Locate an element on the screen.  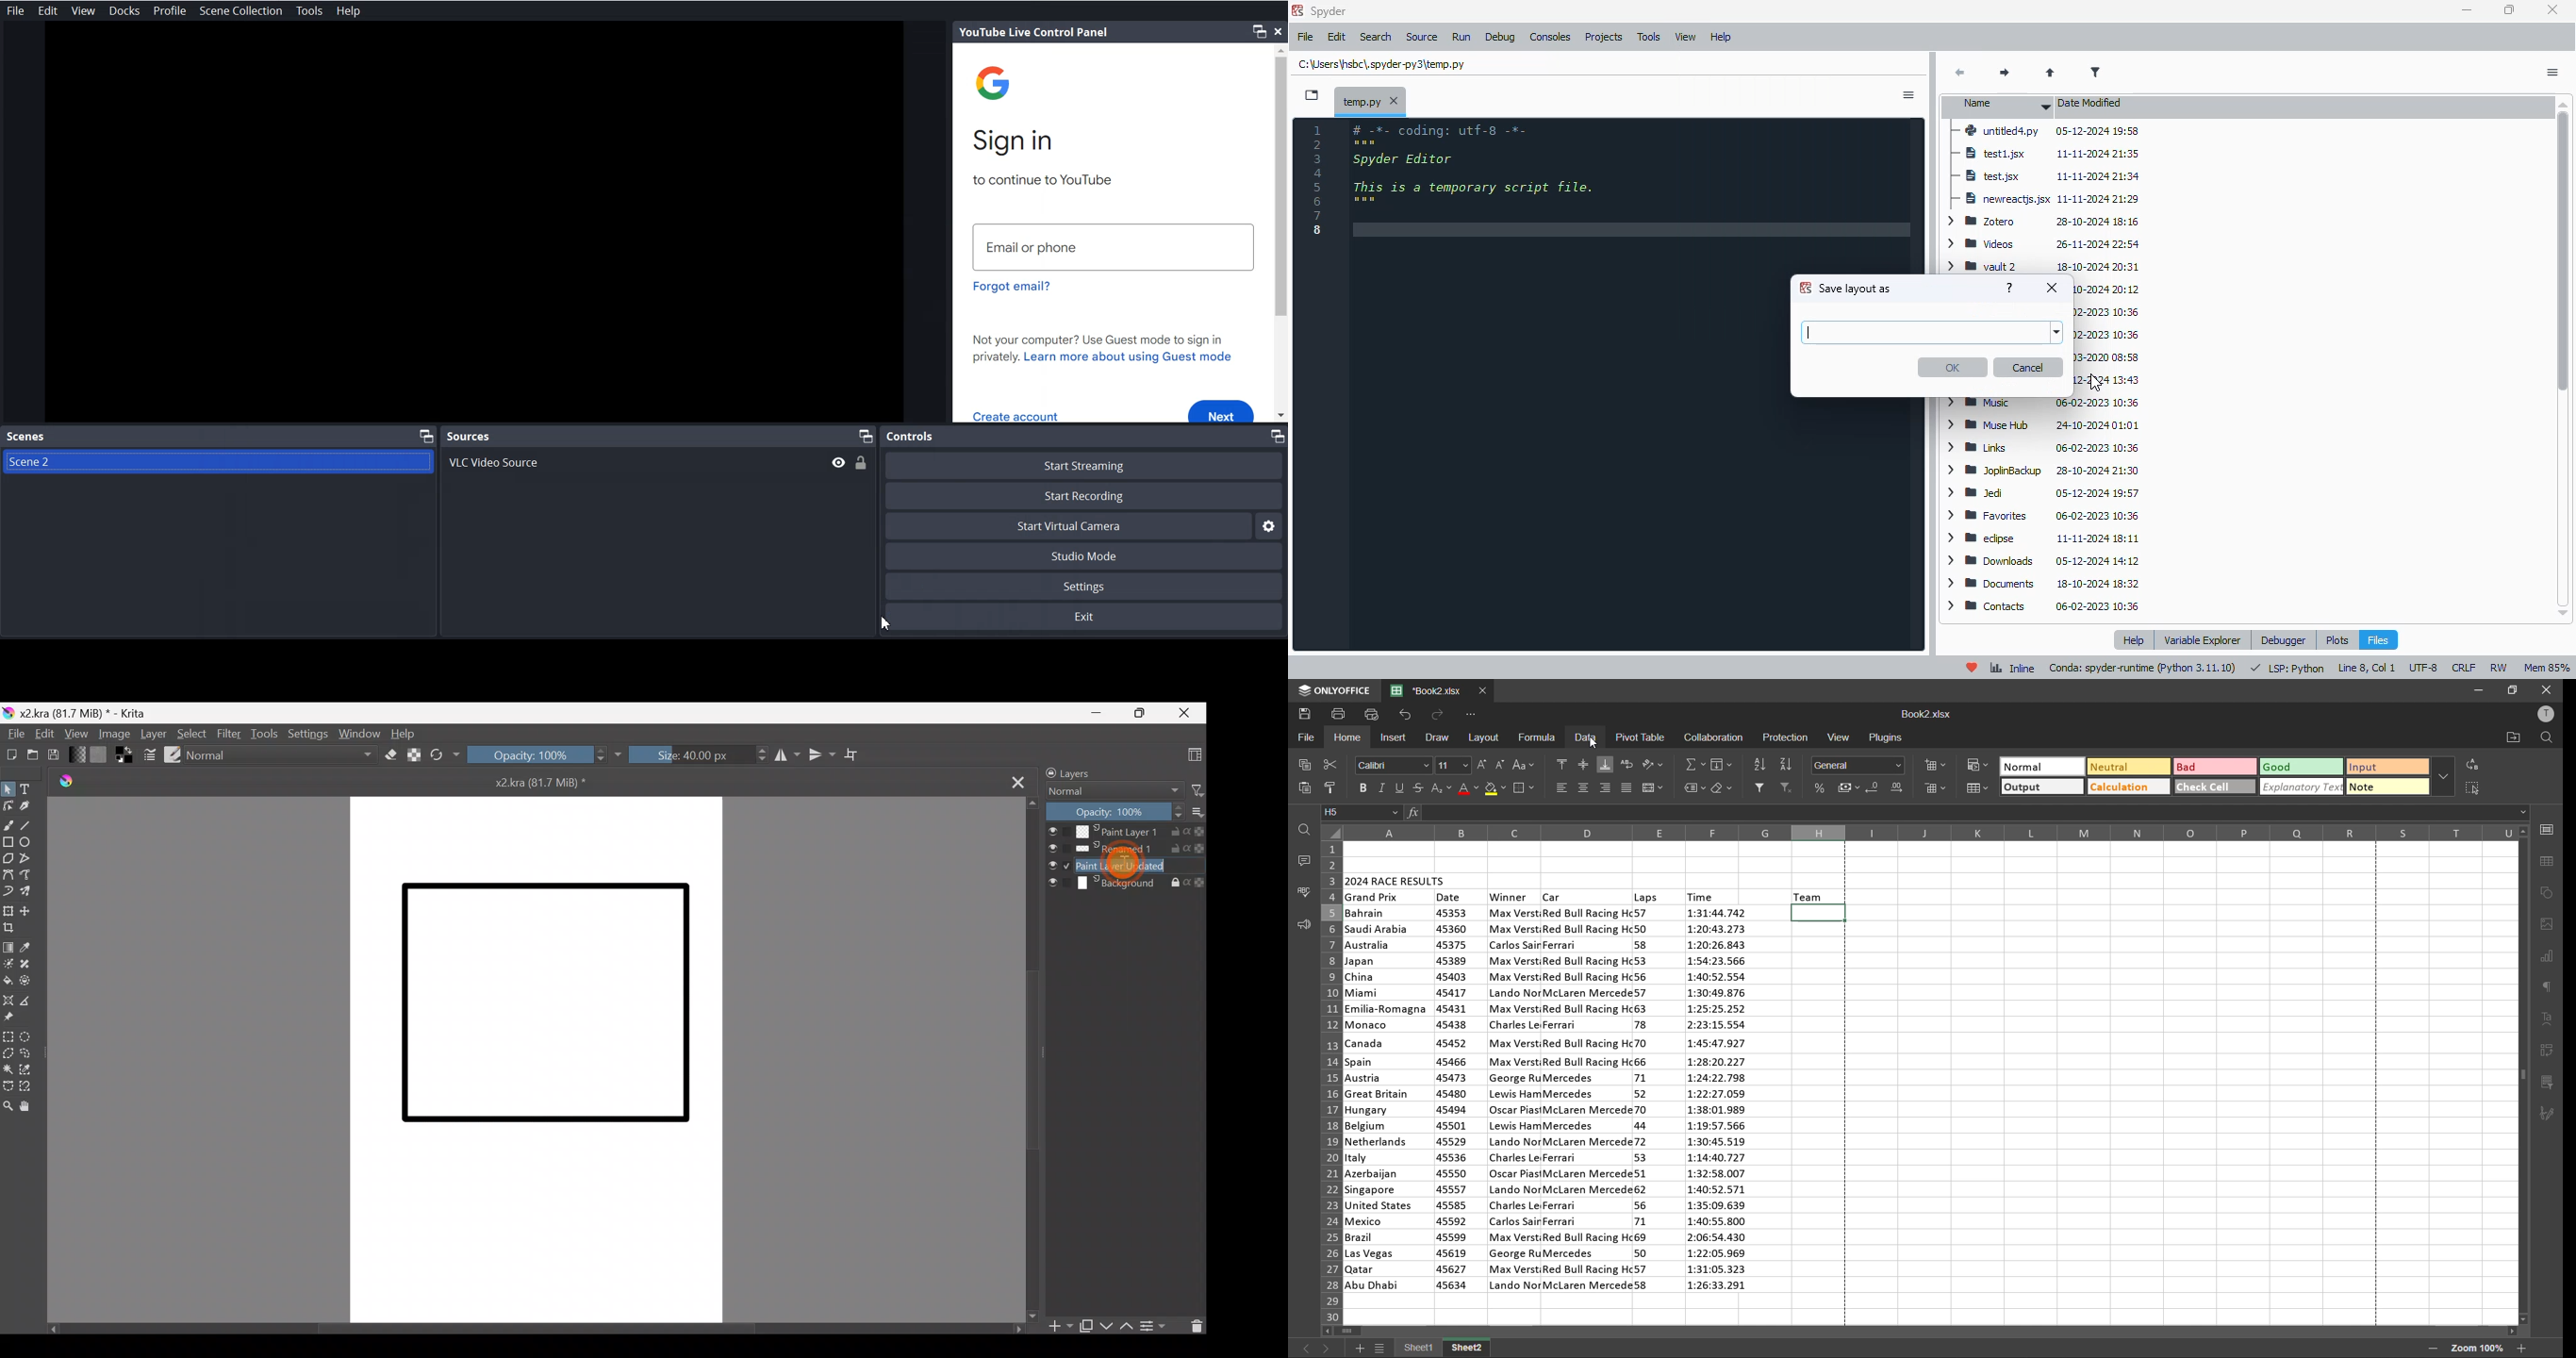
conda: spyder-runtime (python 3. 11. 10) is located at coordinates (2143, 669).